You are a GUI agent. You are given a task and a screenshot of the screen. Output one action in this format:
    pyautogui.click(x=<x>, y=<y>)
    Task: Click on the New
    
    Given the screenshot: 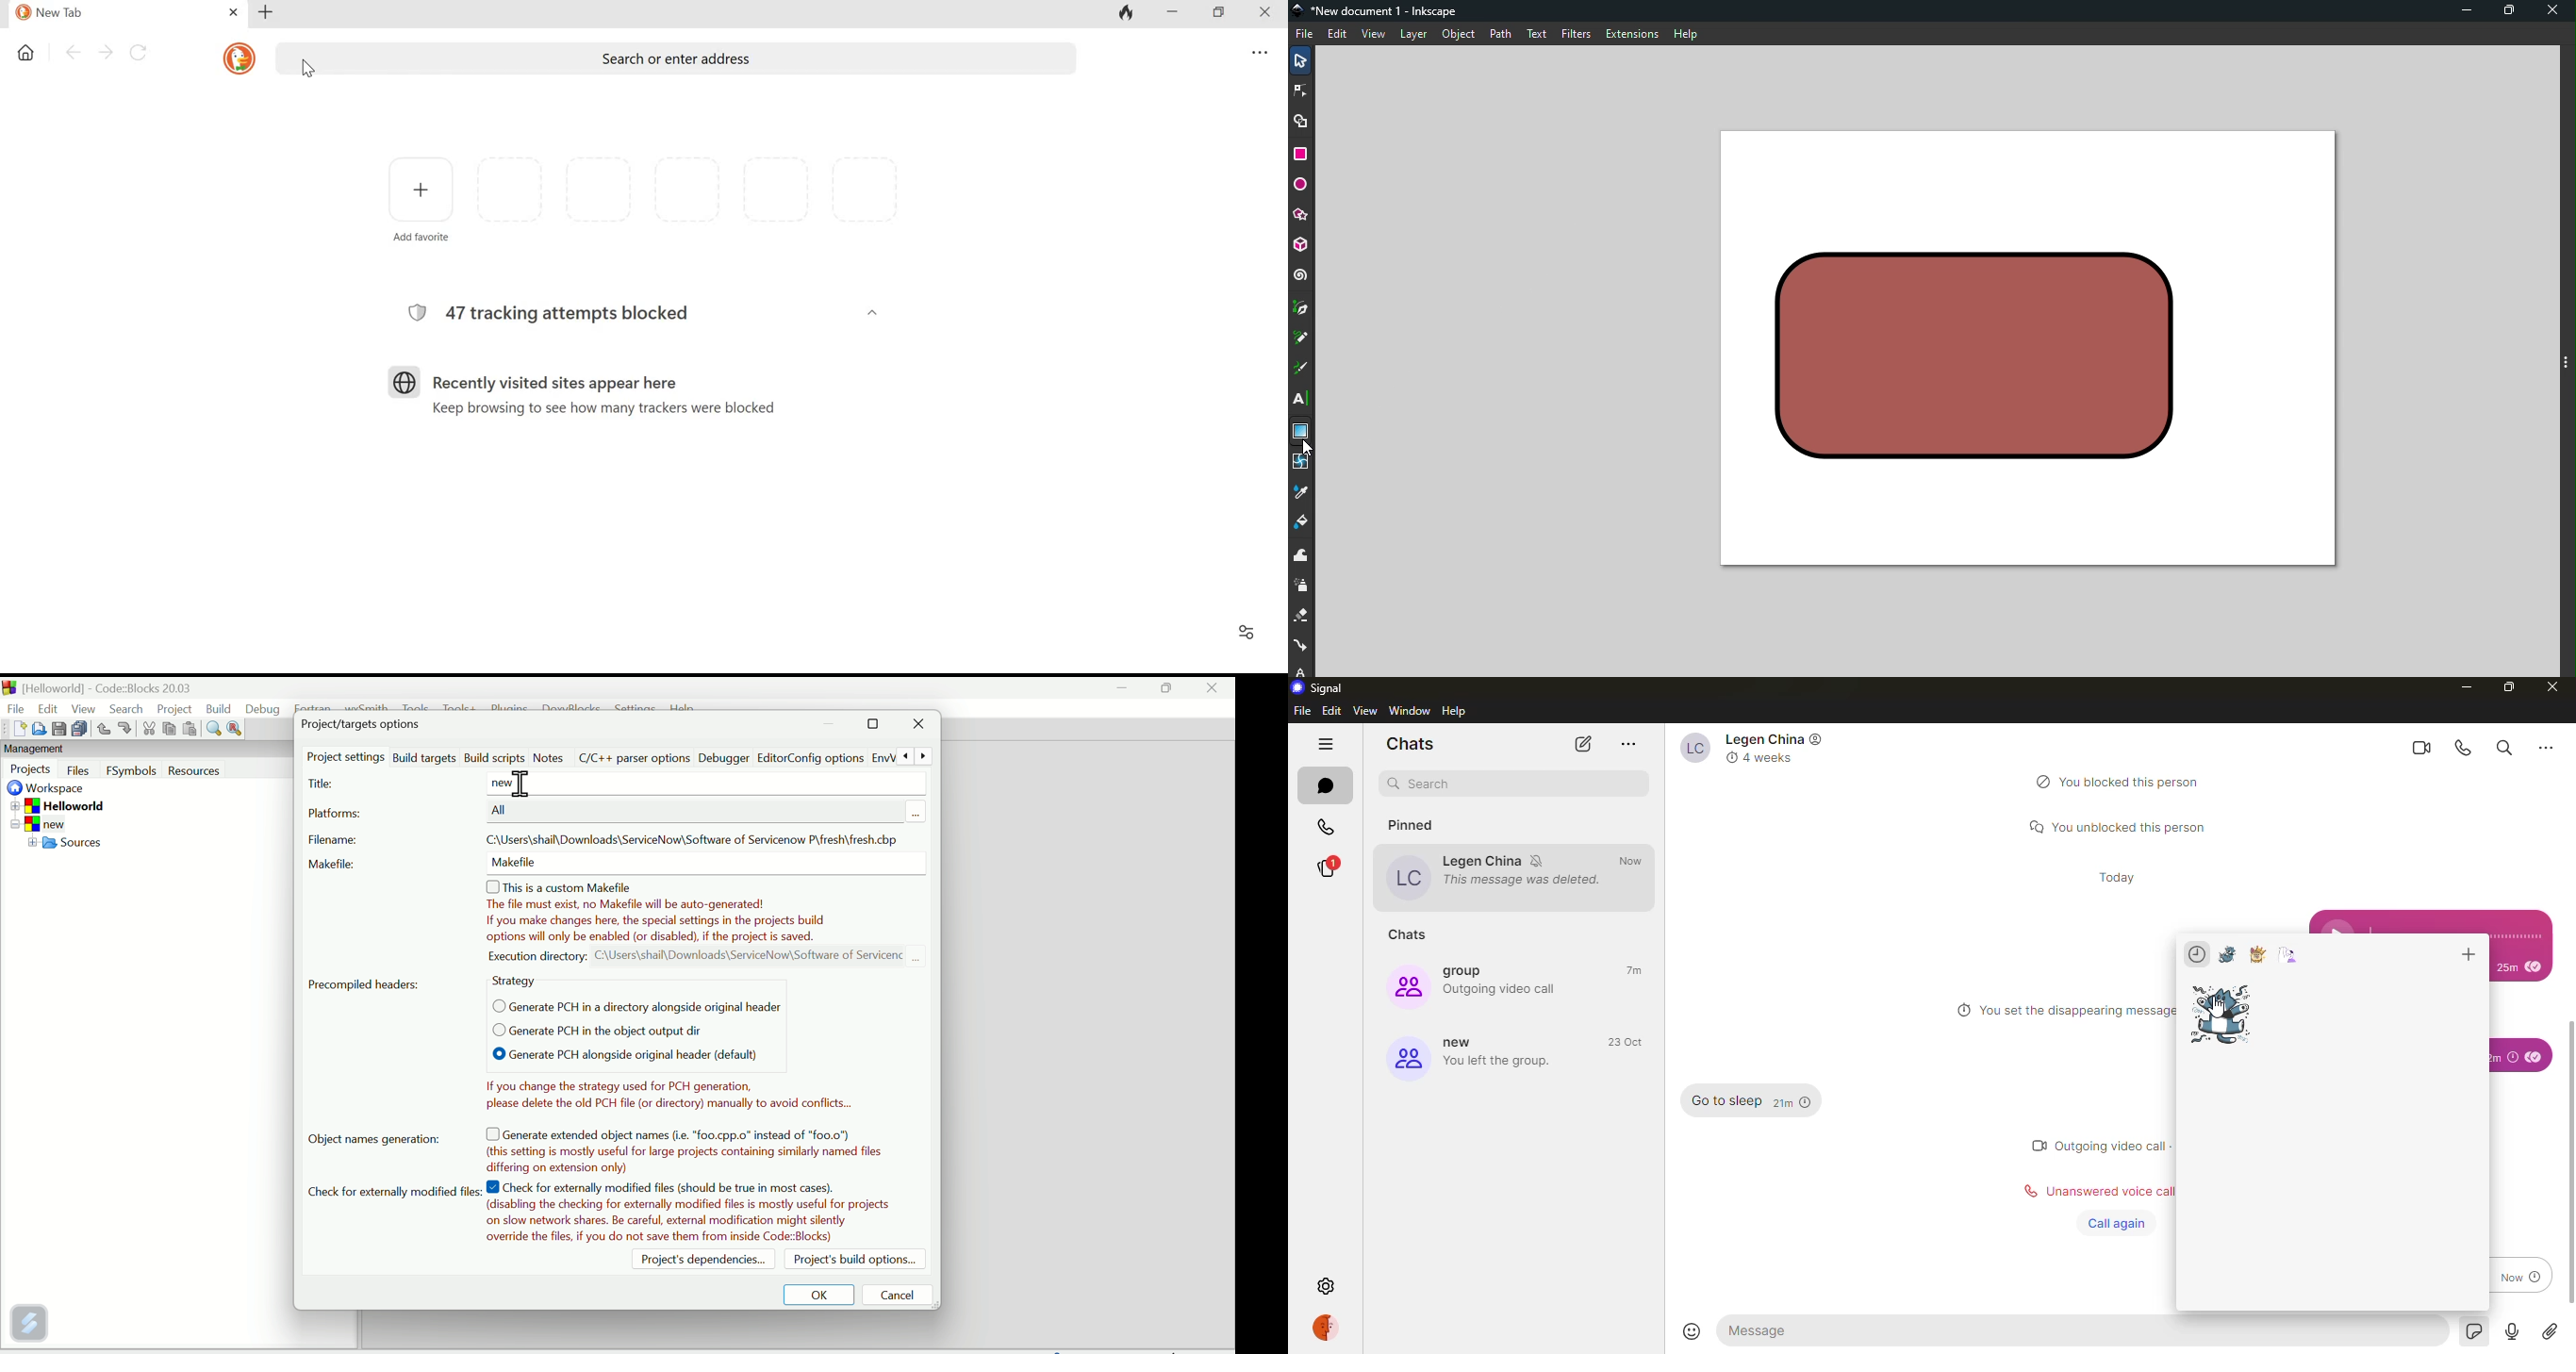 What is the action you would take?
    pyautogui.click(x=50, y=824)
    